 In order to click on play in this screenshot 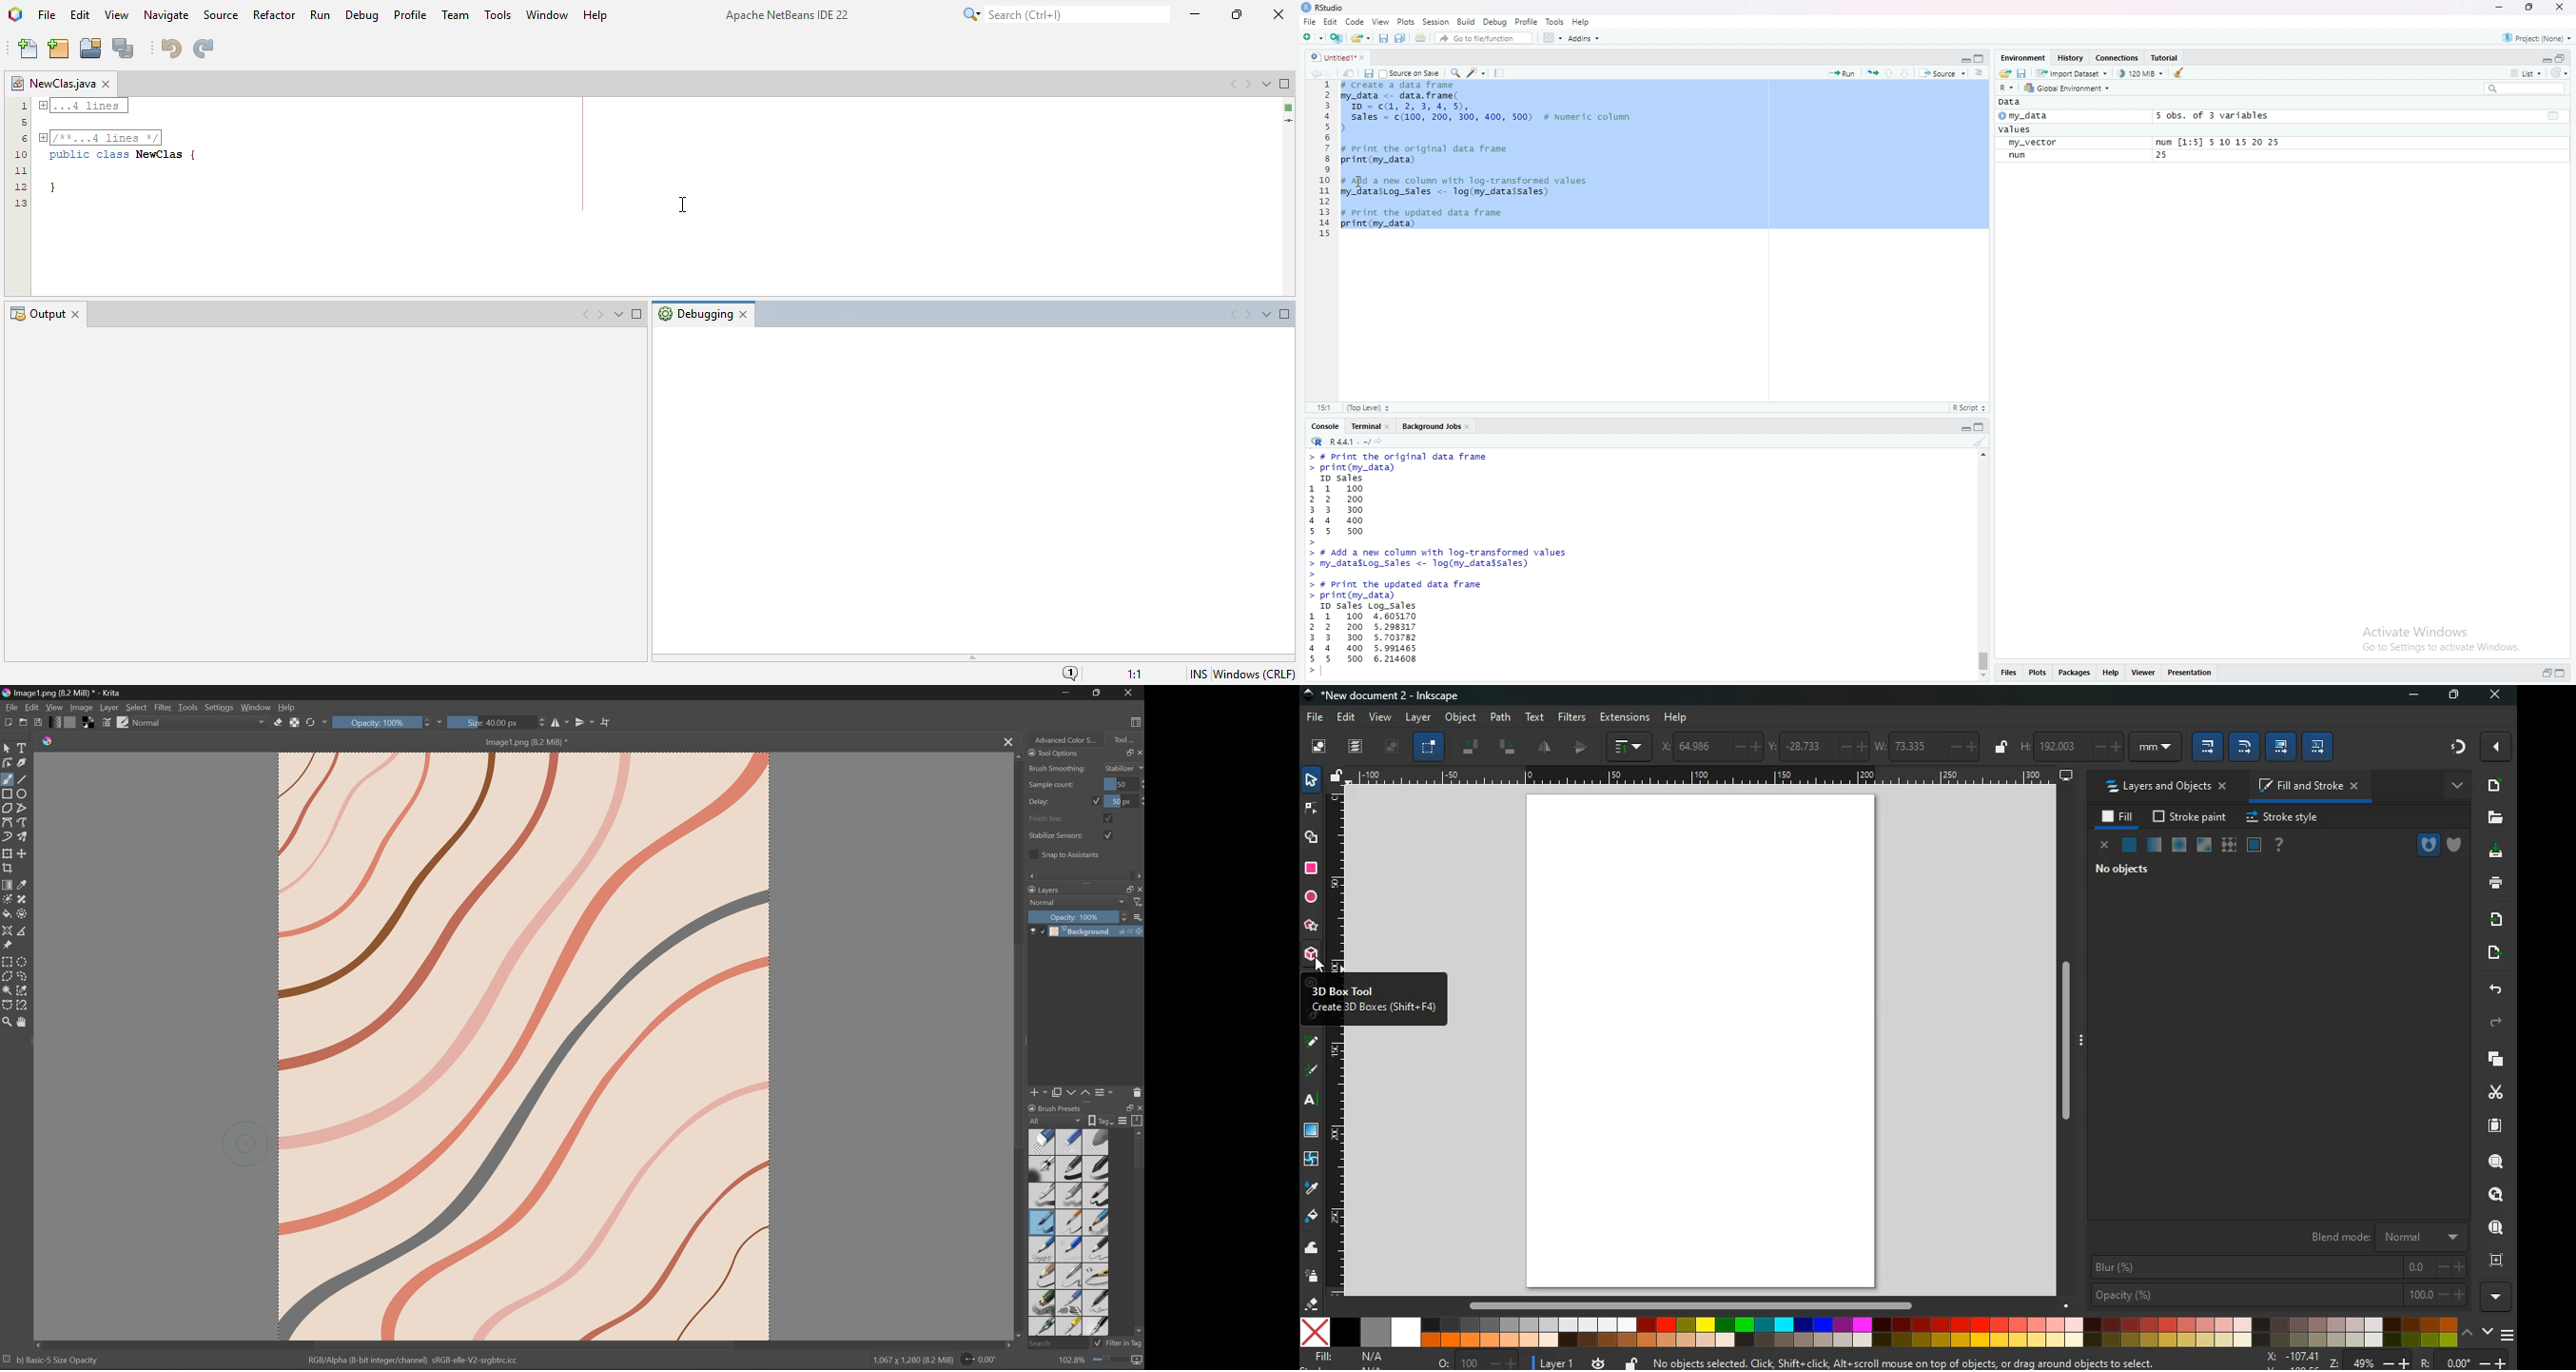, I will do `click(2001, 118)`.